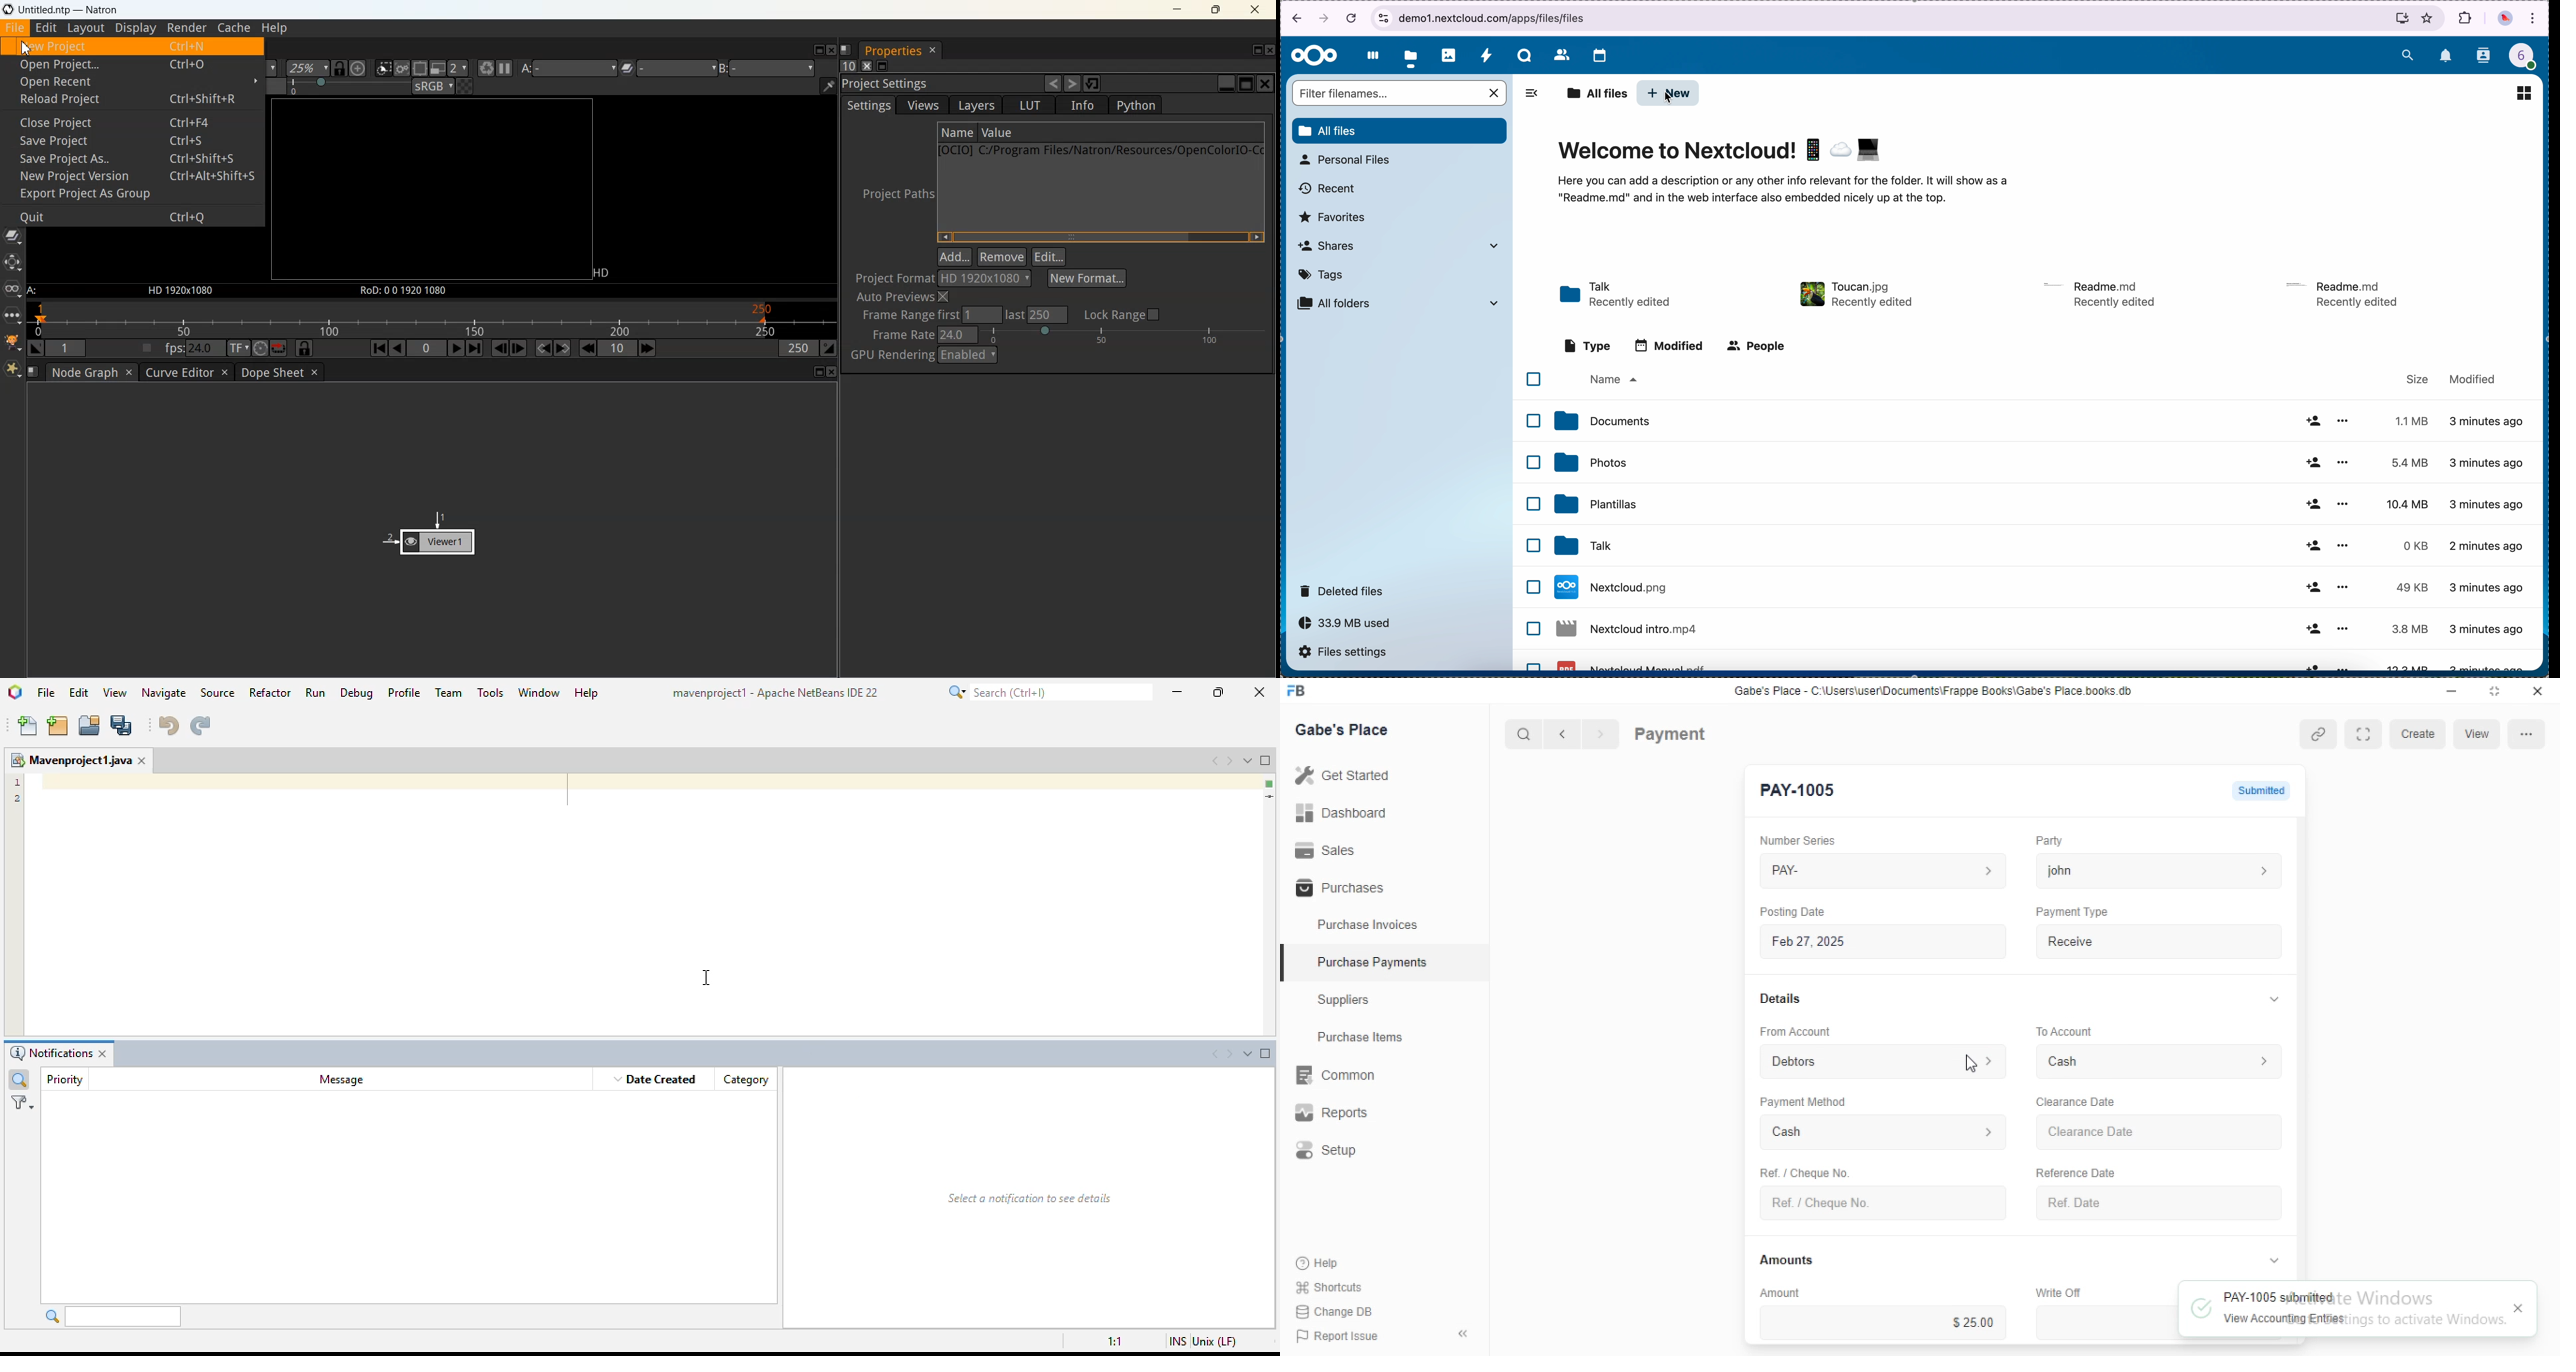 This screenshot has height=1372, width=2576. What do you see at coordinates (1669, 93) in the screenshot?
I see `click on new button` at bounding box center [1669, 93].